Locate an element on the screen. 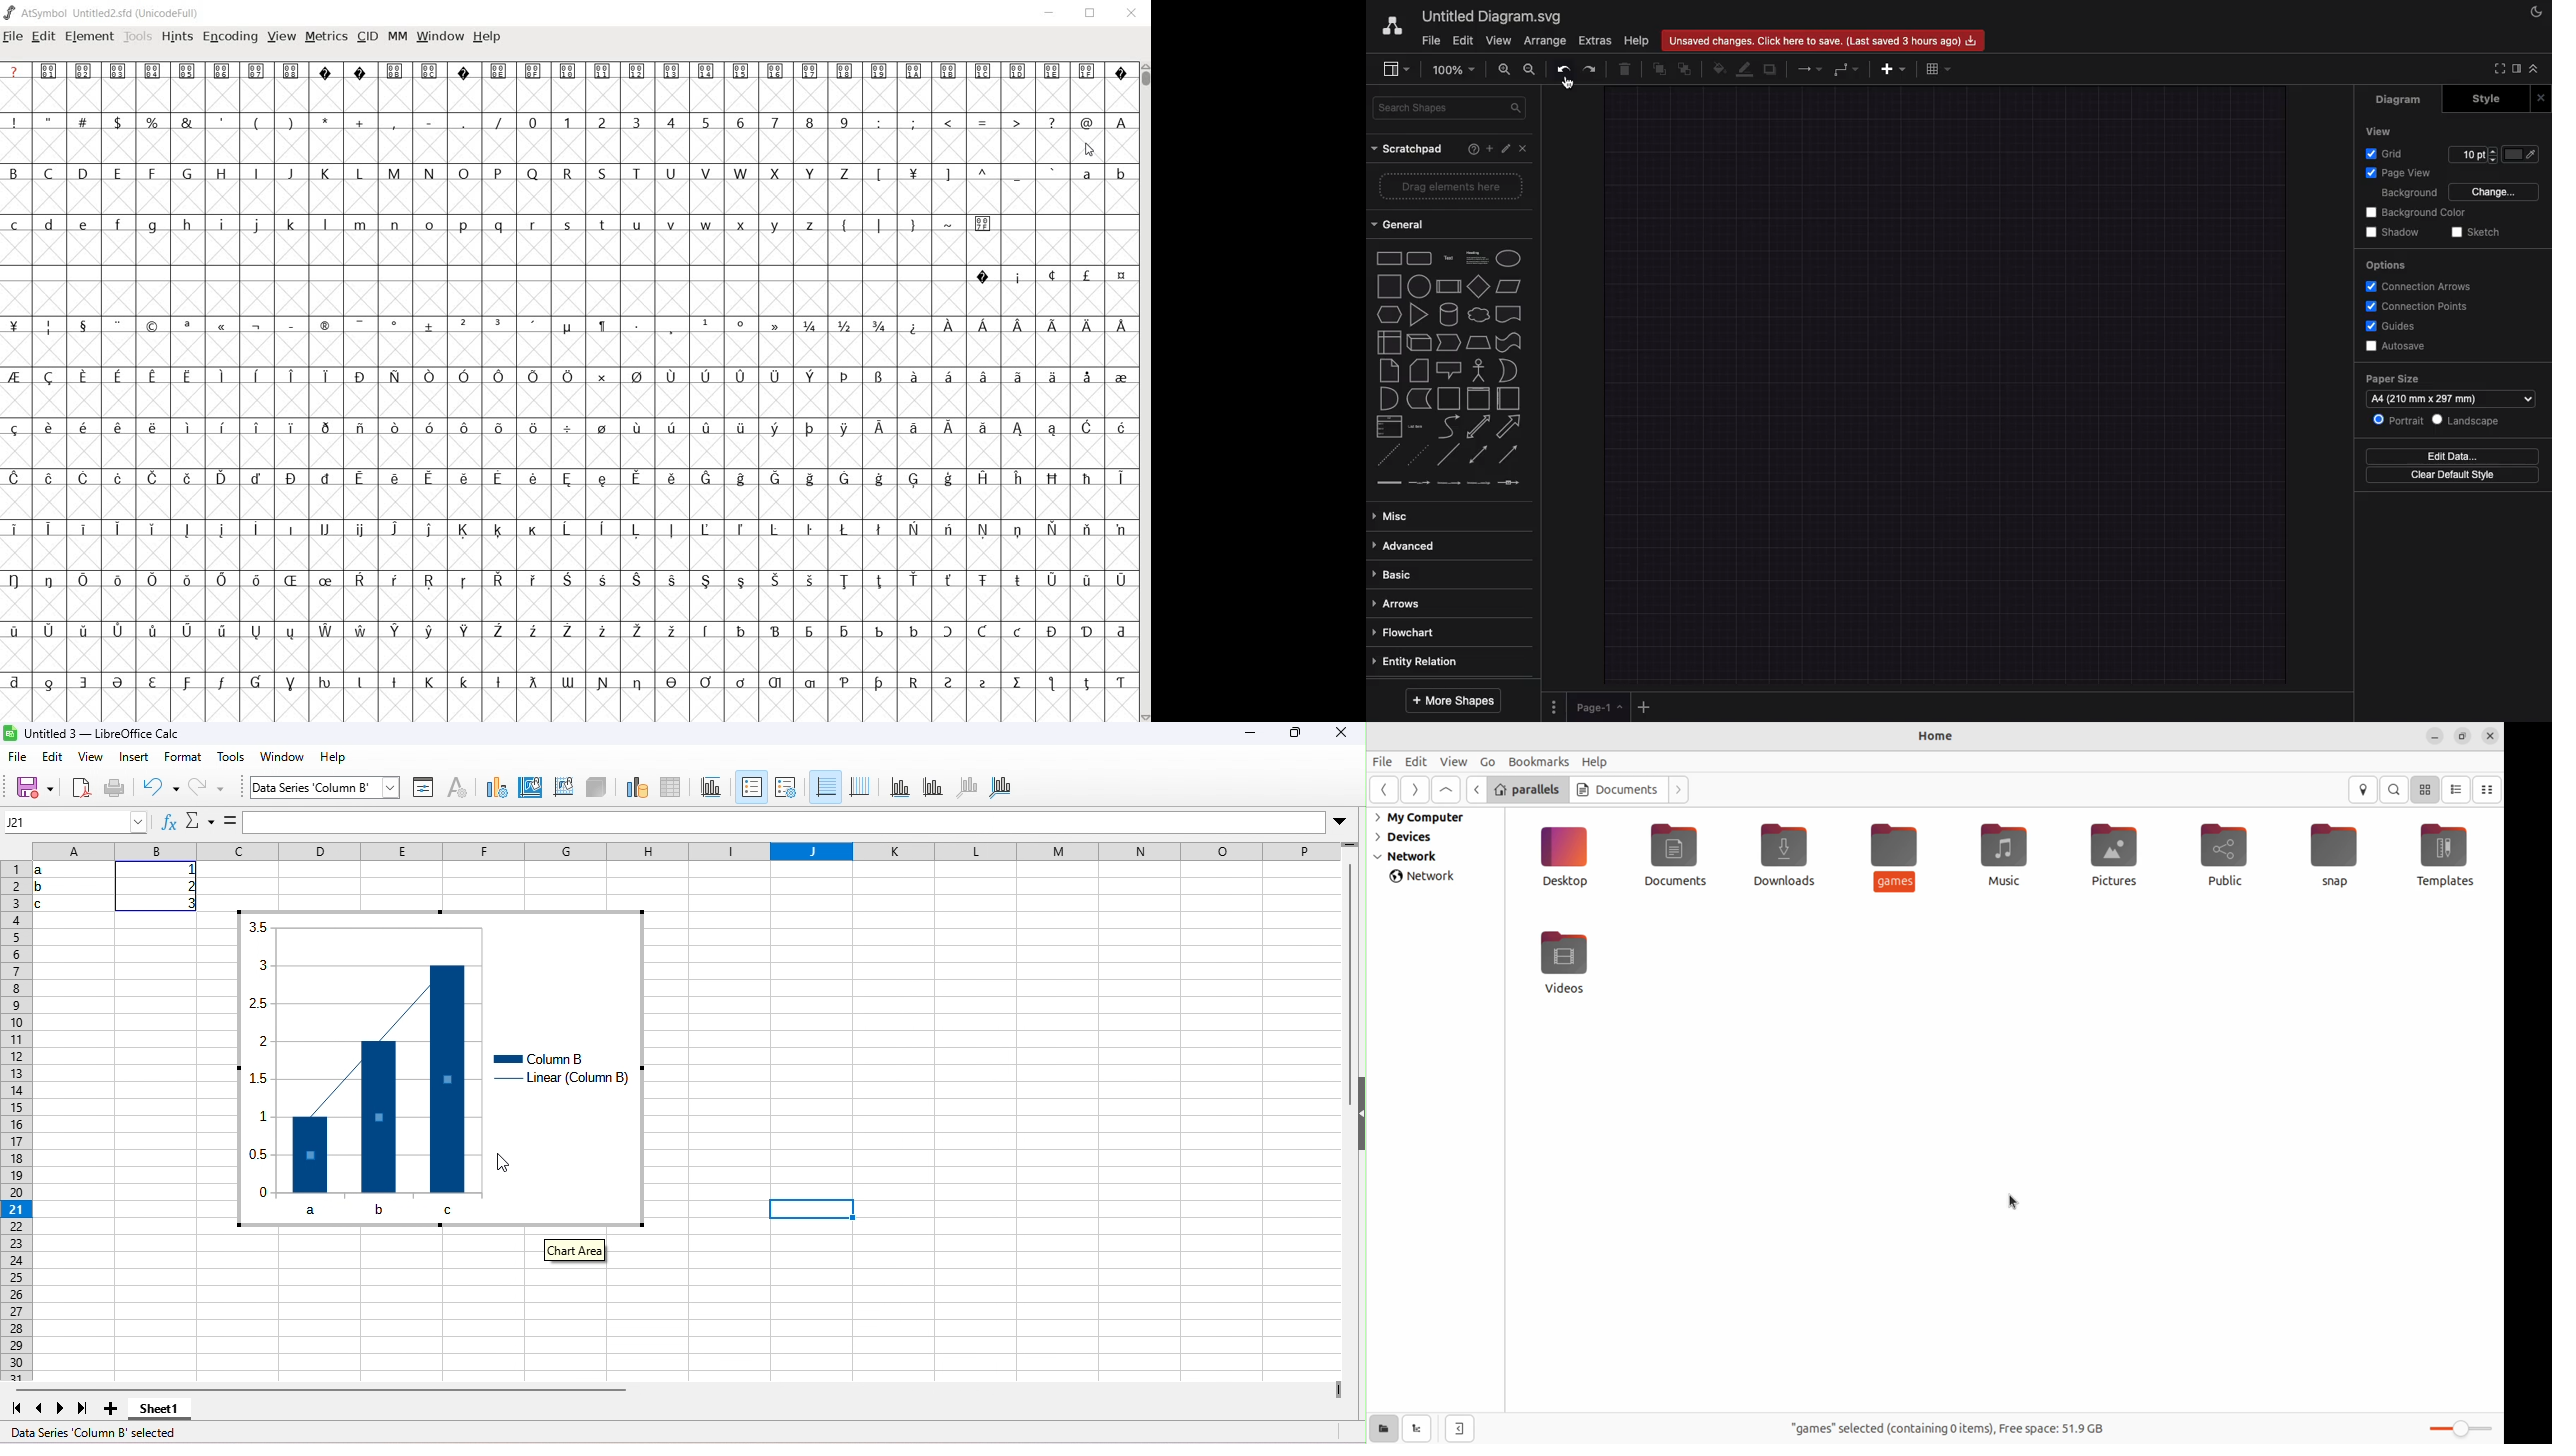 The width and height of the screenshot is (2576, 1456). help is located at coordinates (345, 758).